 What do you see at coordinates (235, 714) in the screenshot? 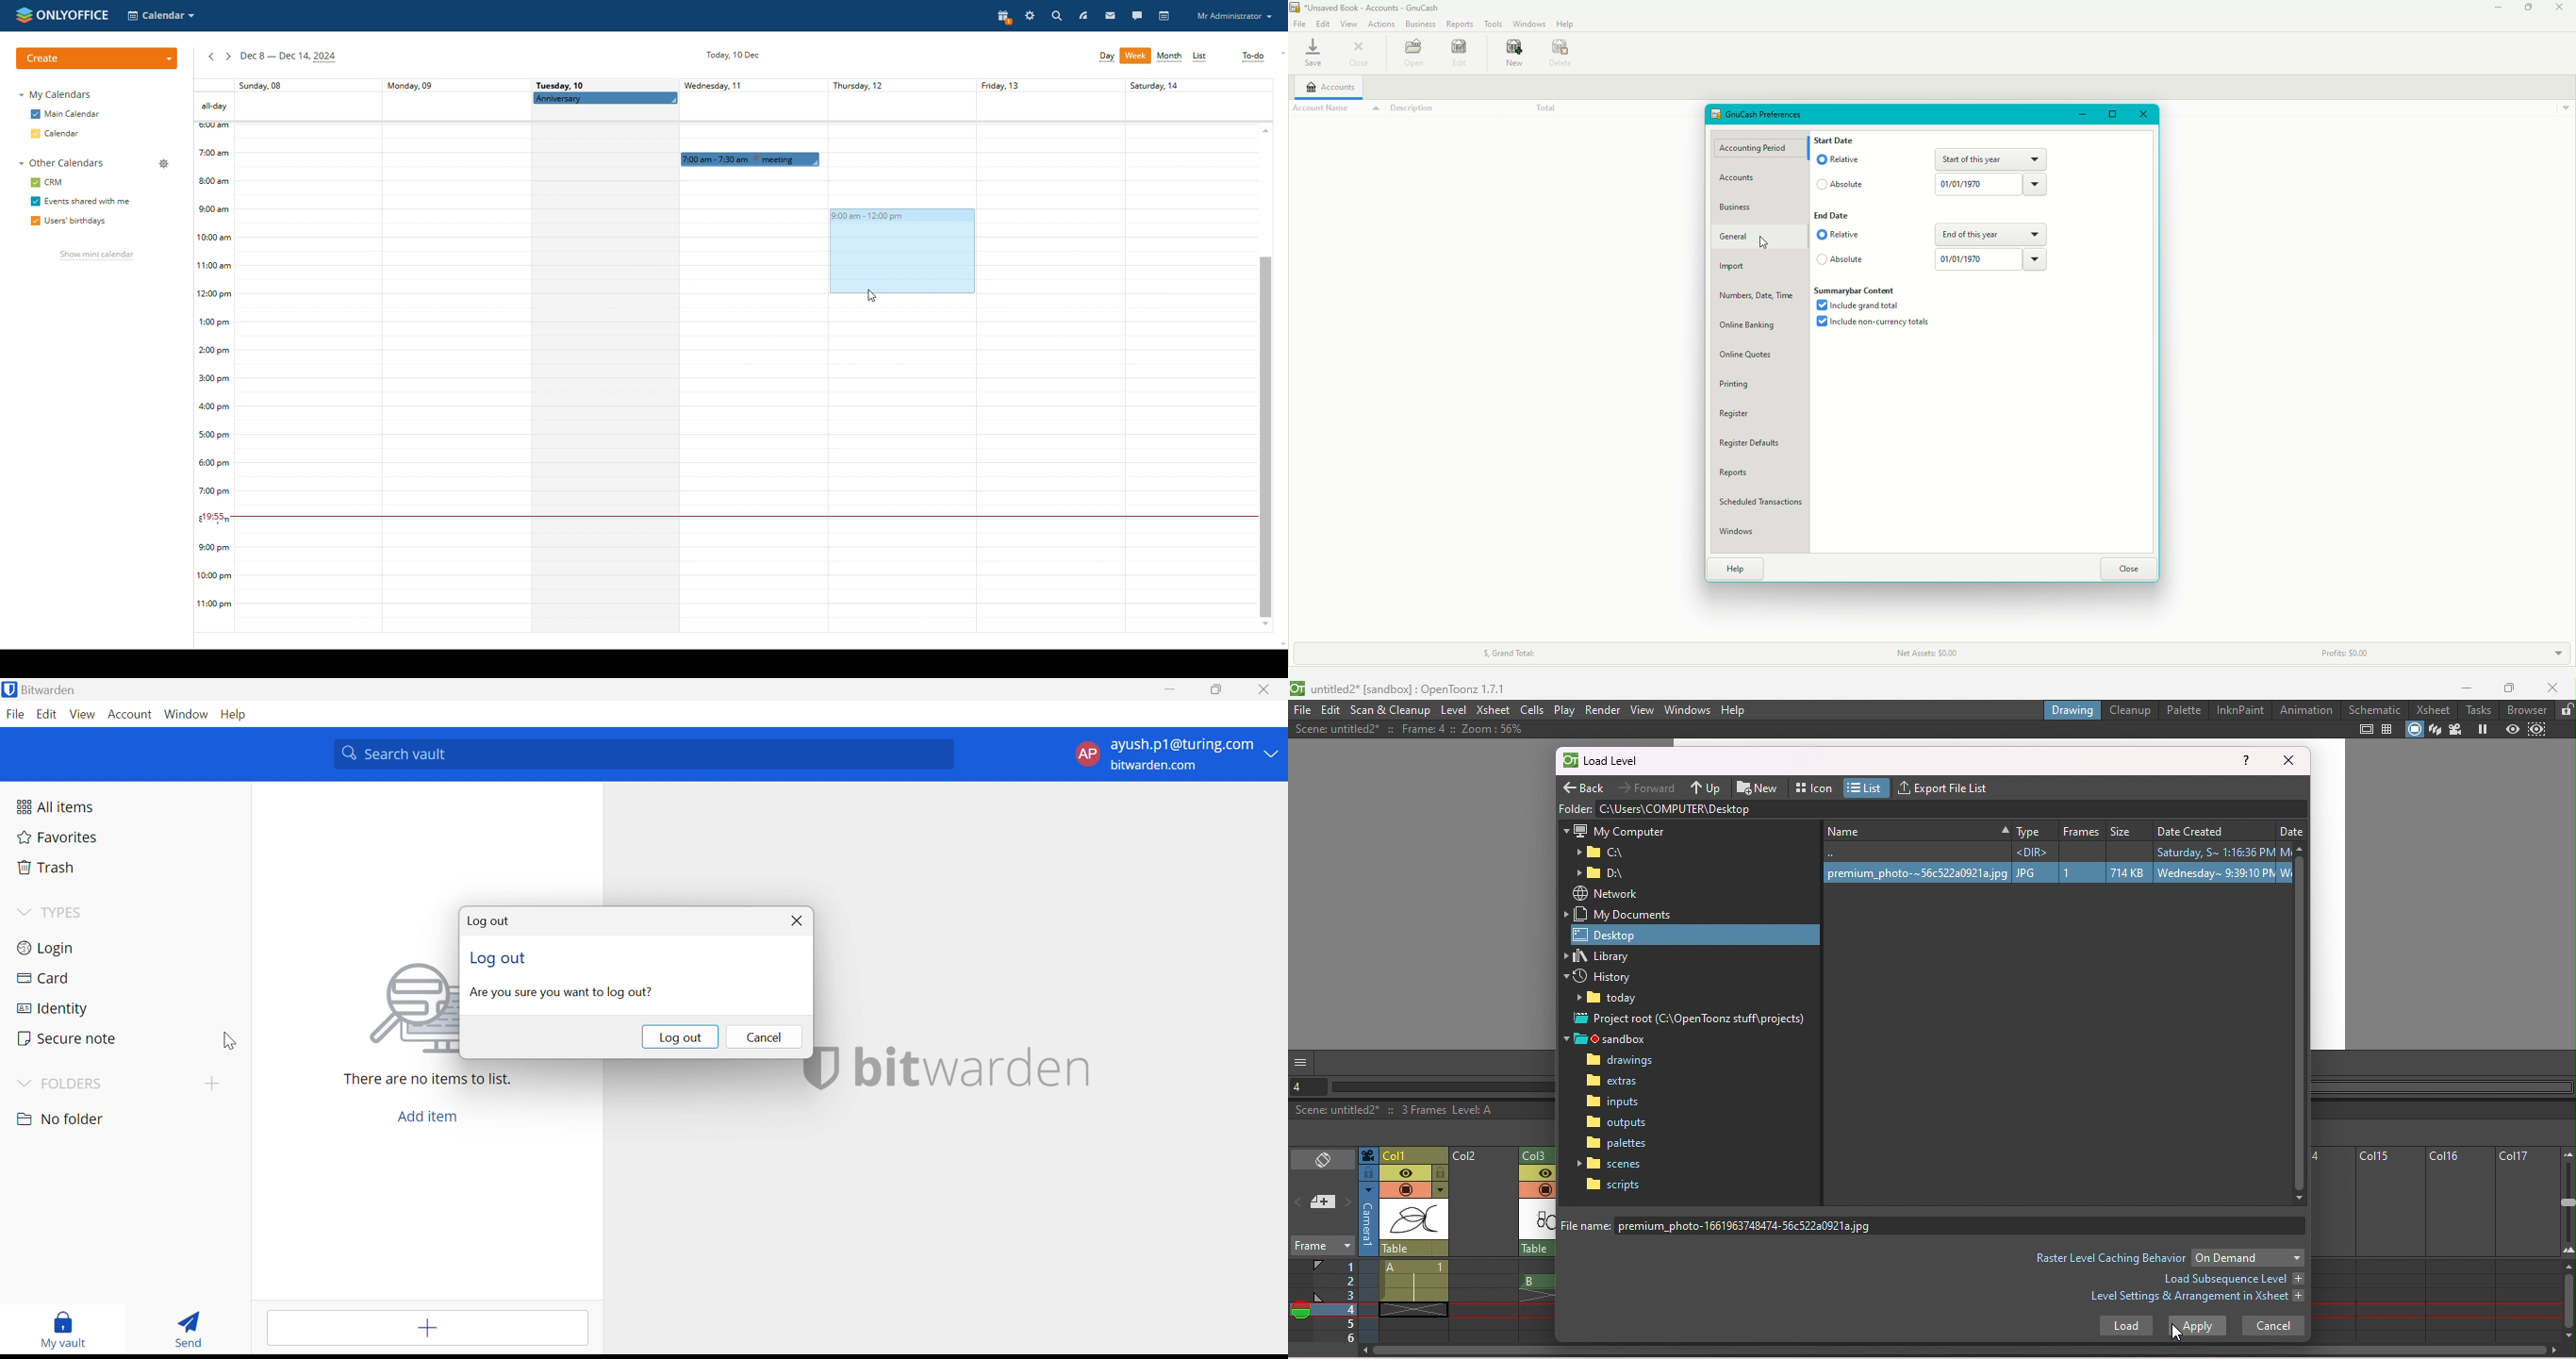
I see `Help` at bounding box center [235, 714].